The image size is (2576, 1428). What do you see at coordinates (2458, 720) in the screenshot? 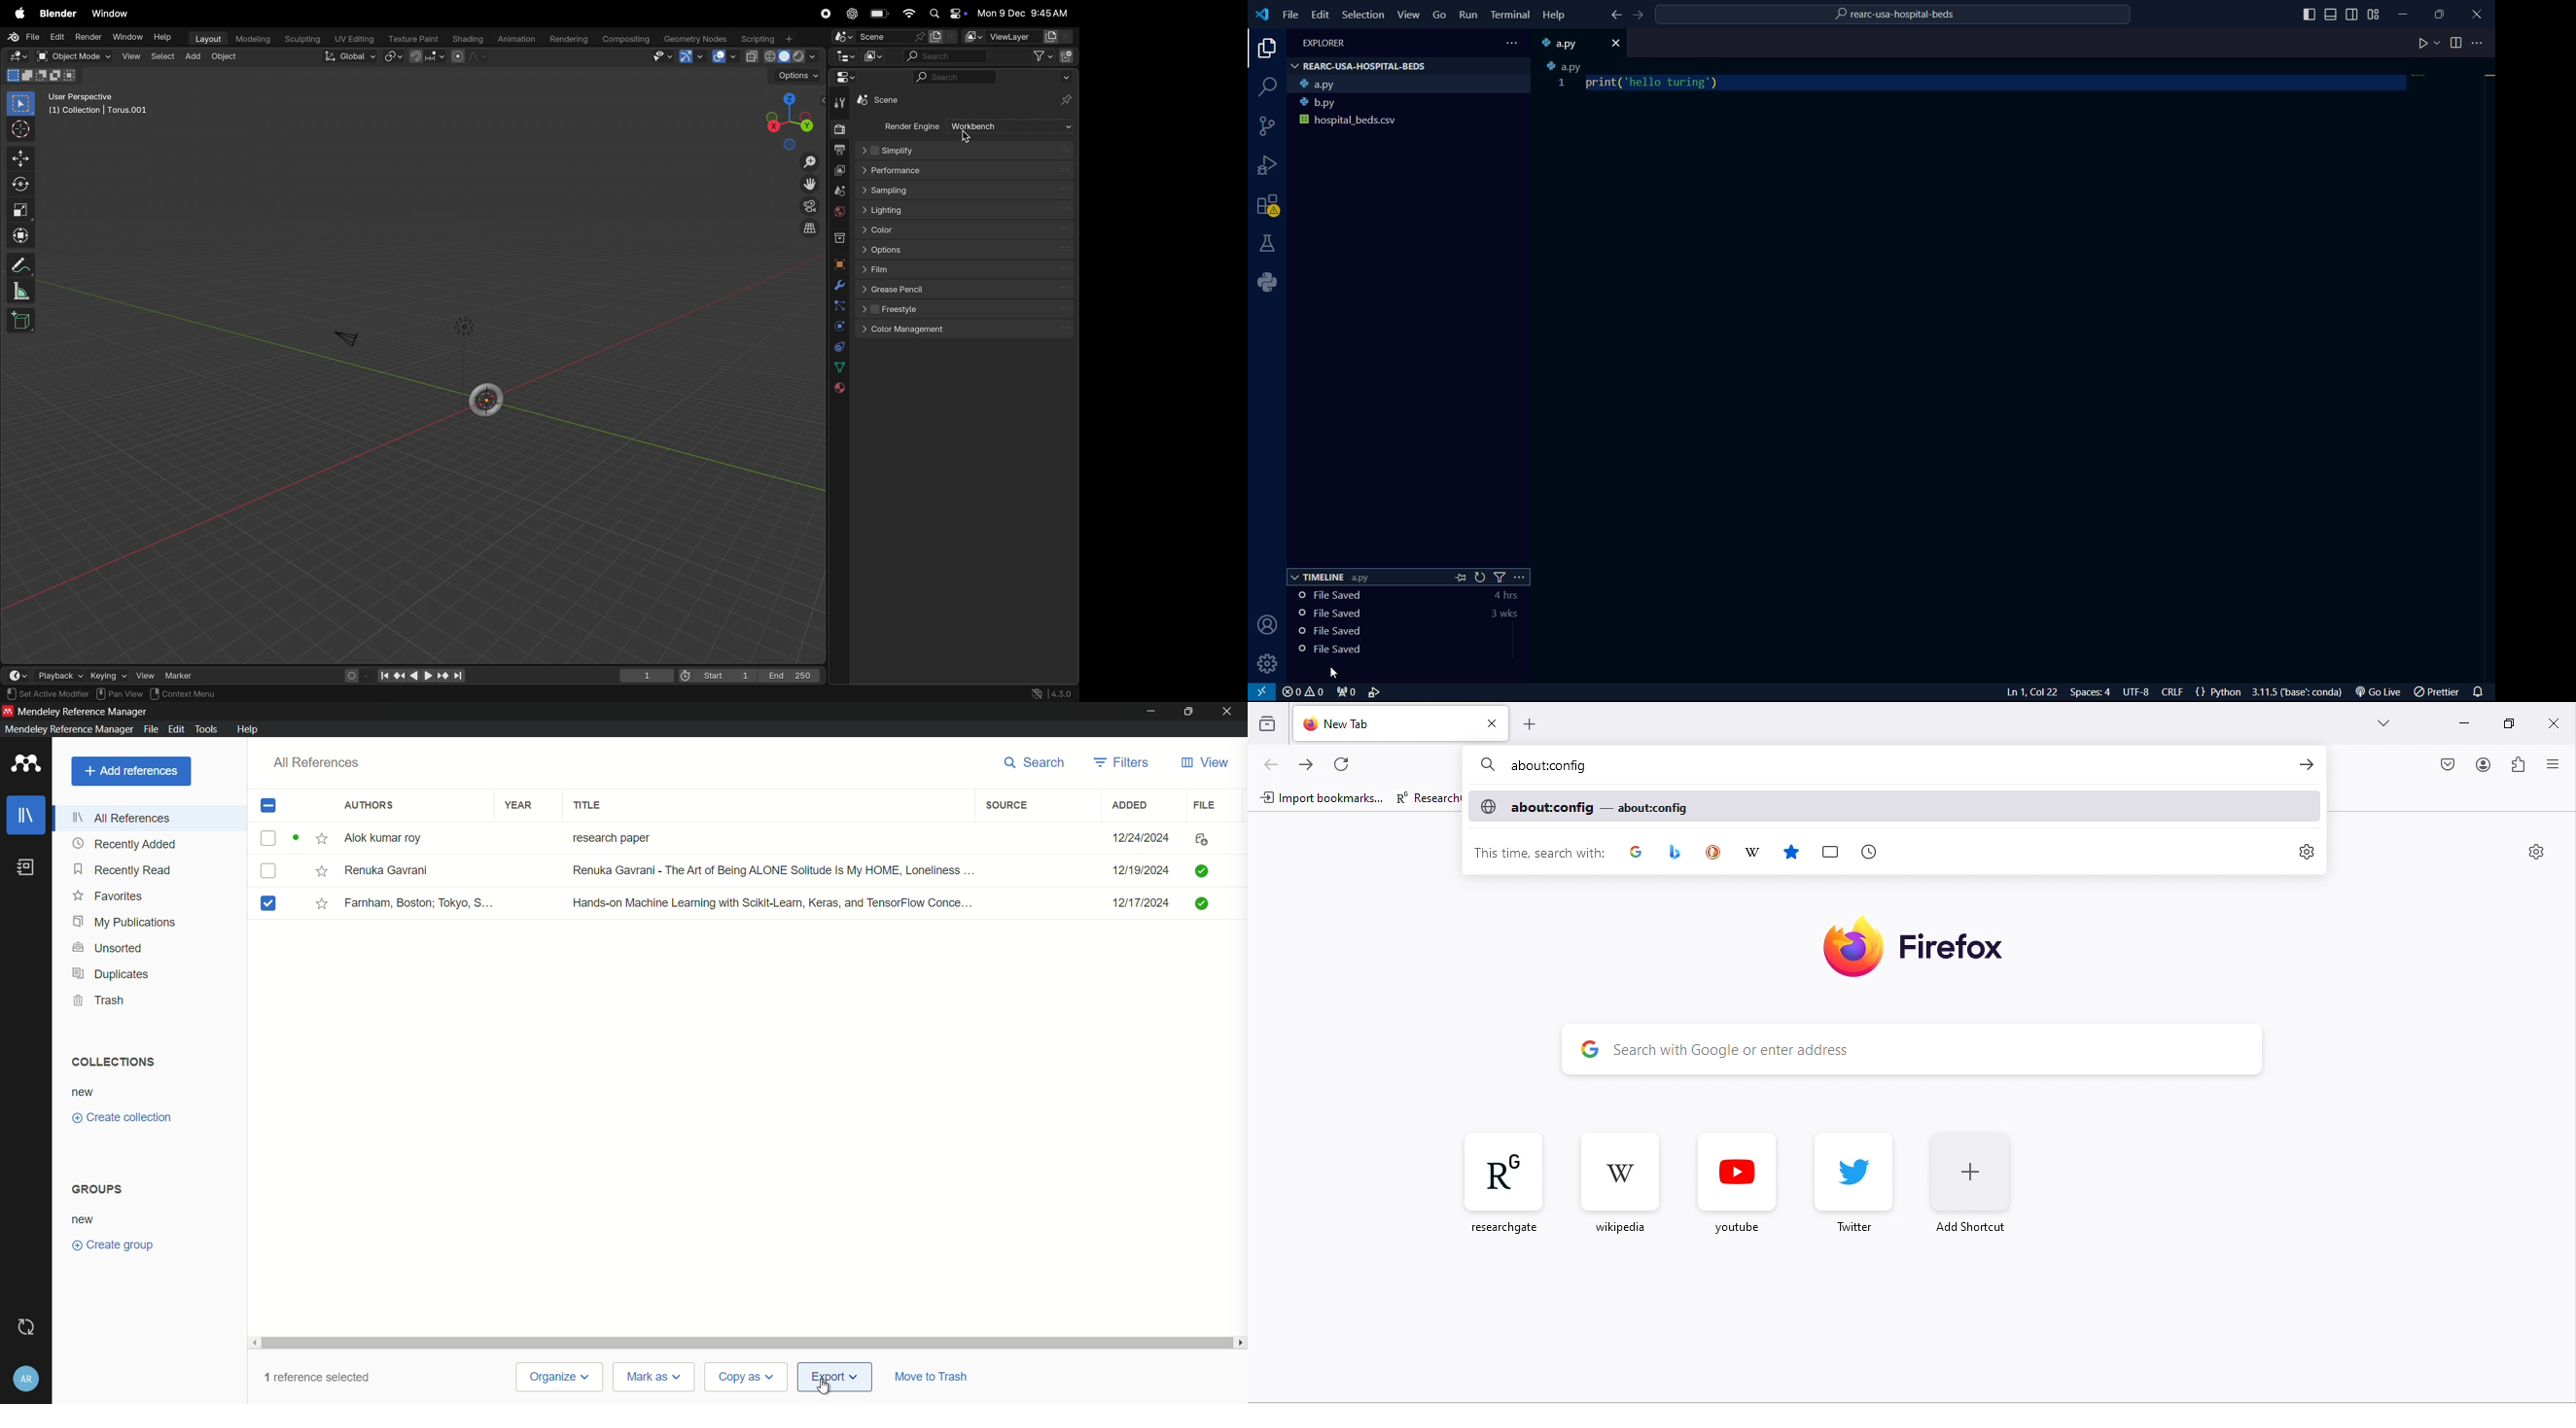
I see `minimize` at bounding box center [2458, 720].